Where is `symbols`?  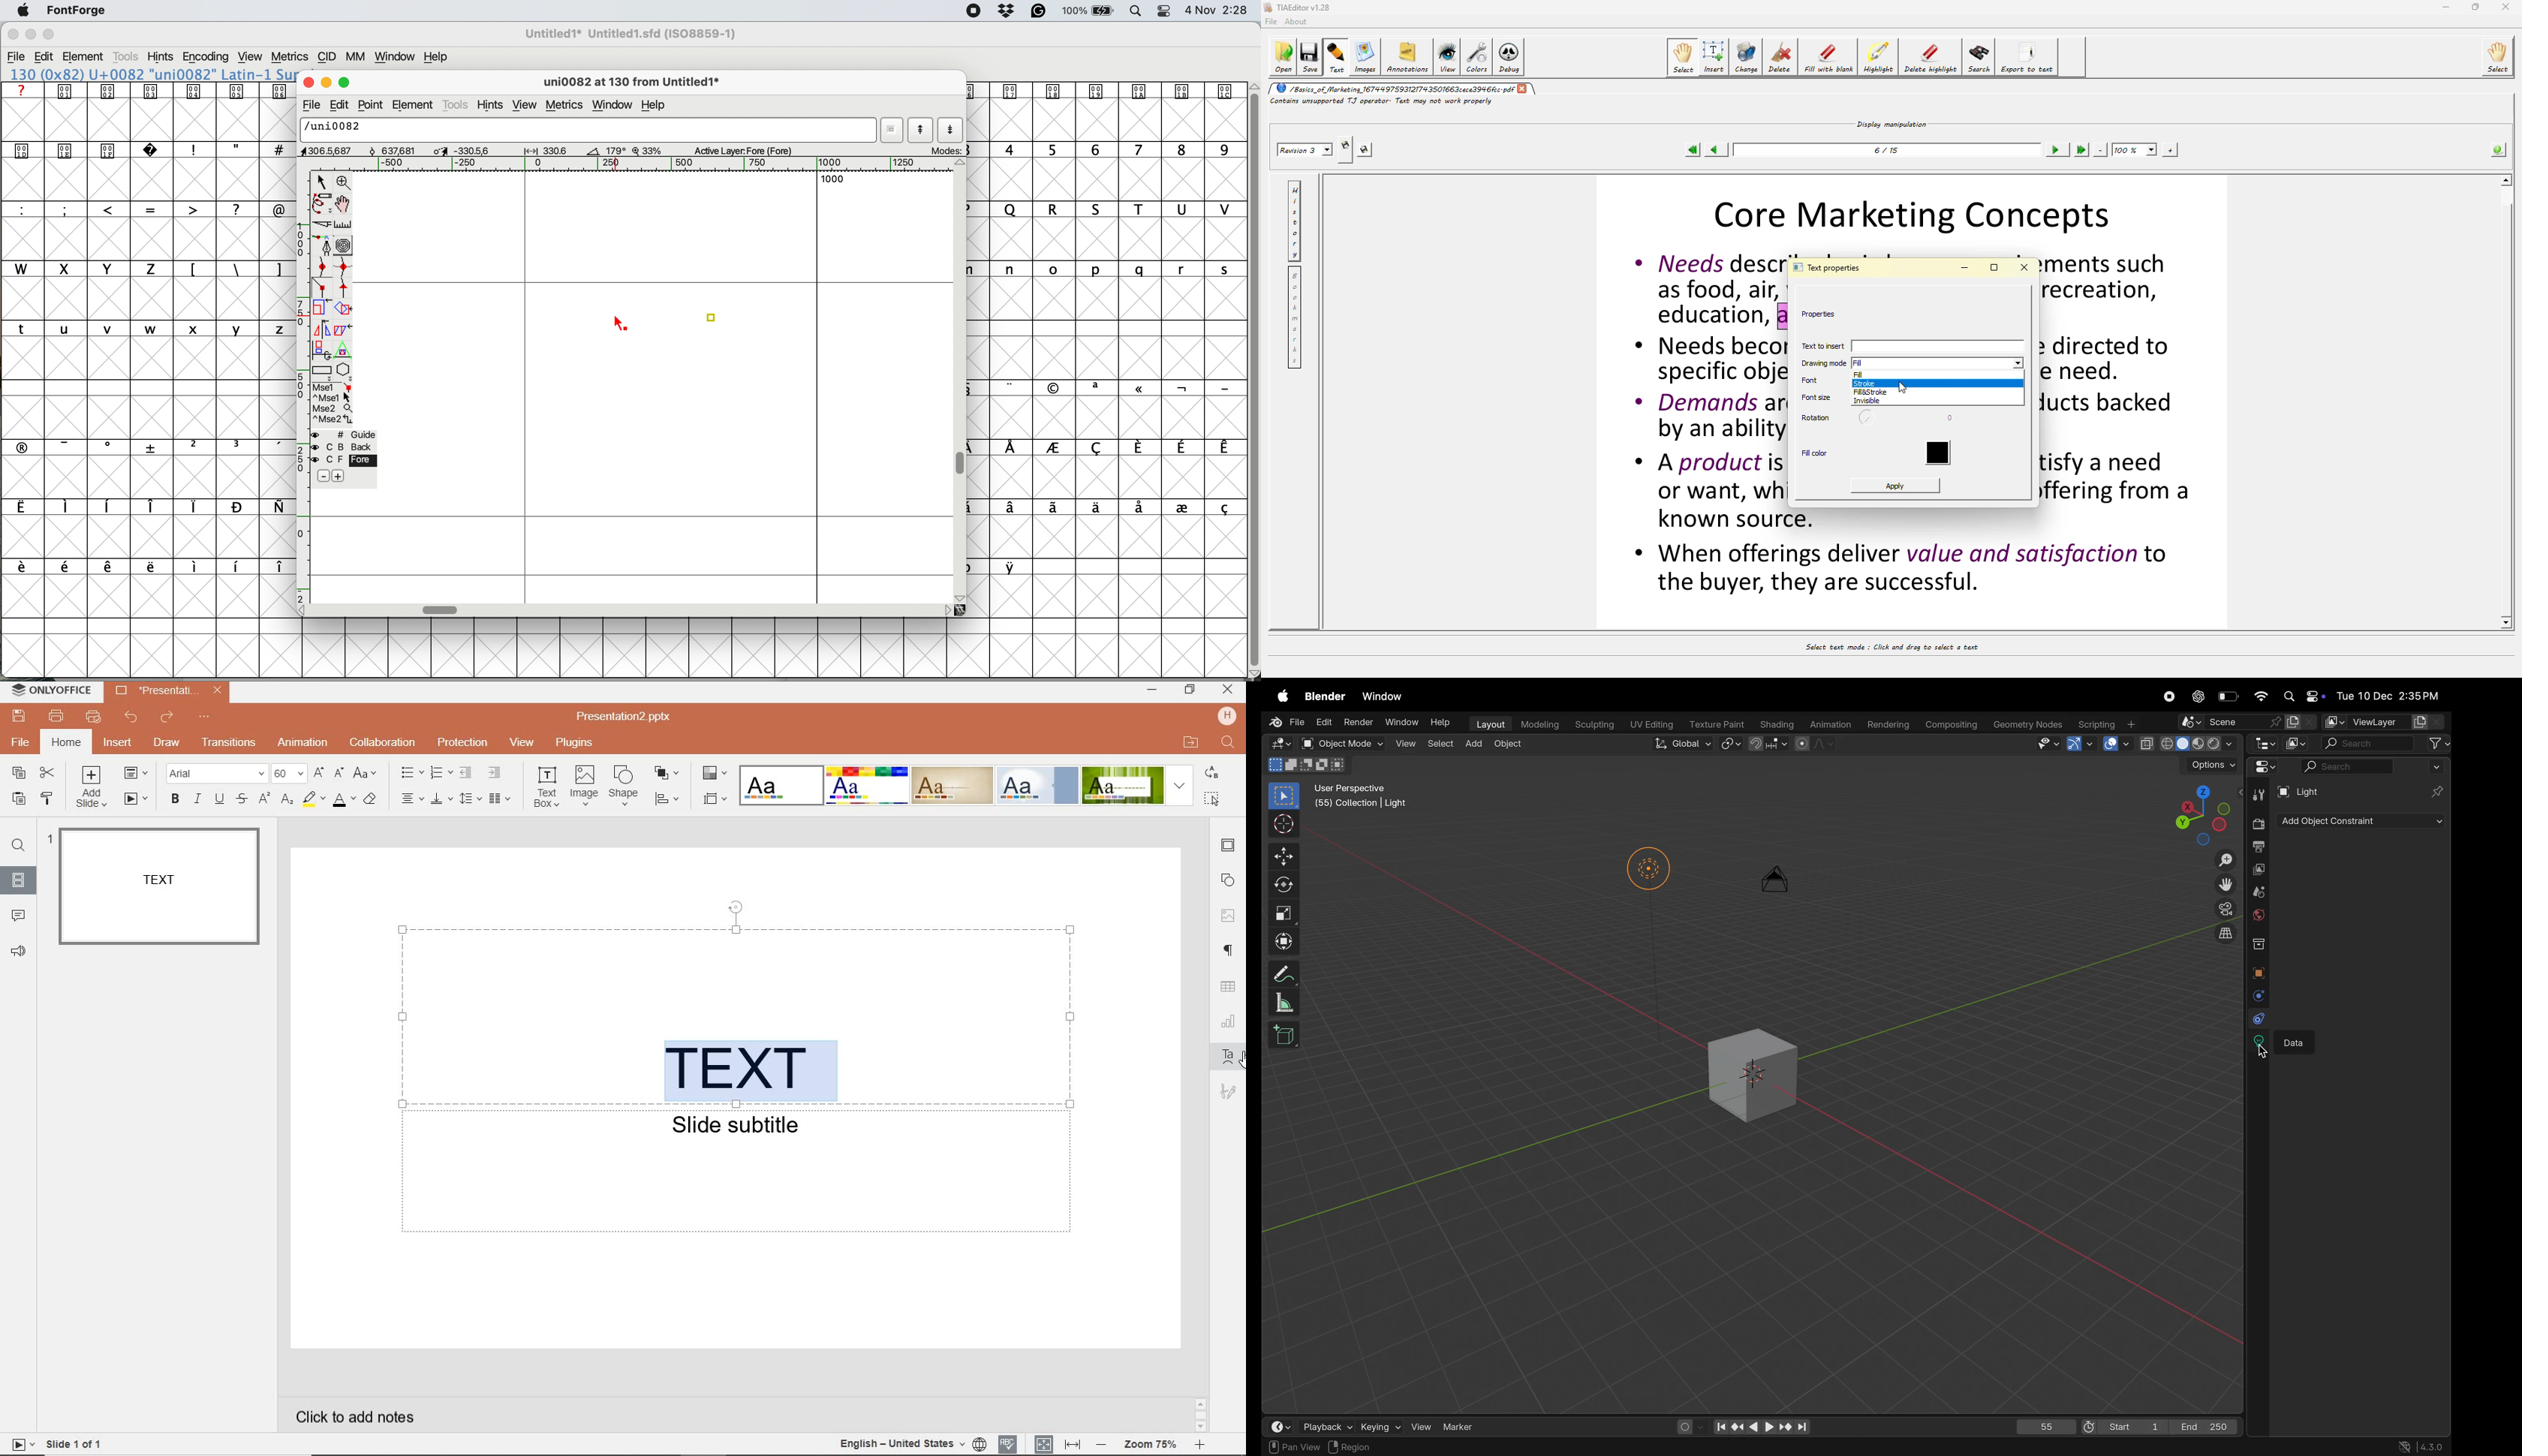 symbols is located at coordinates (155, 447).